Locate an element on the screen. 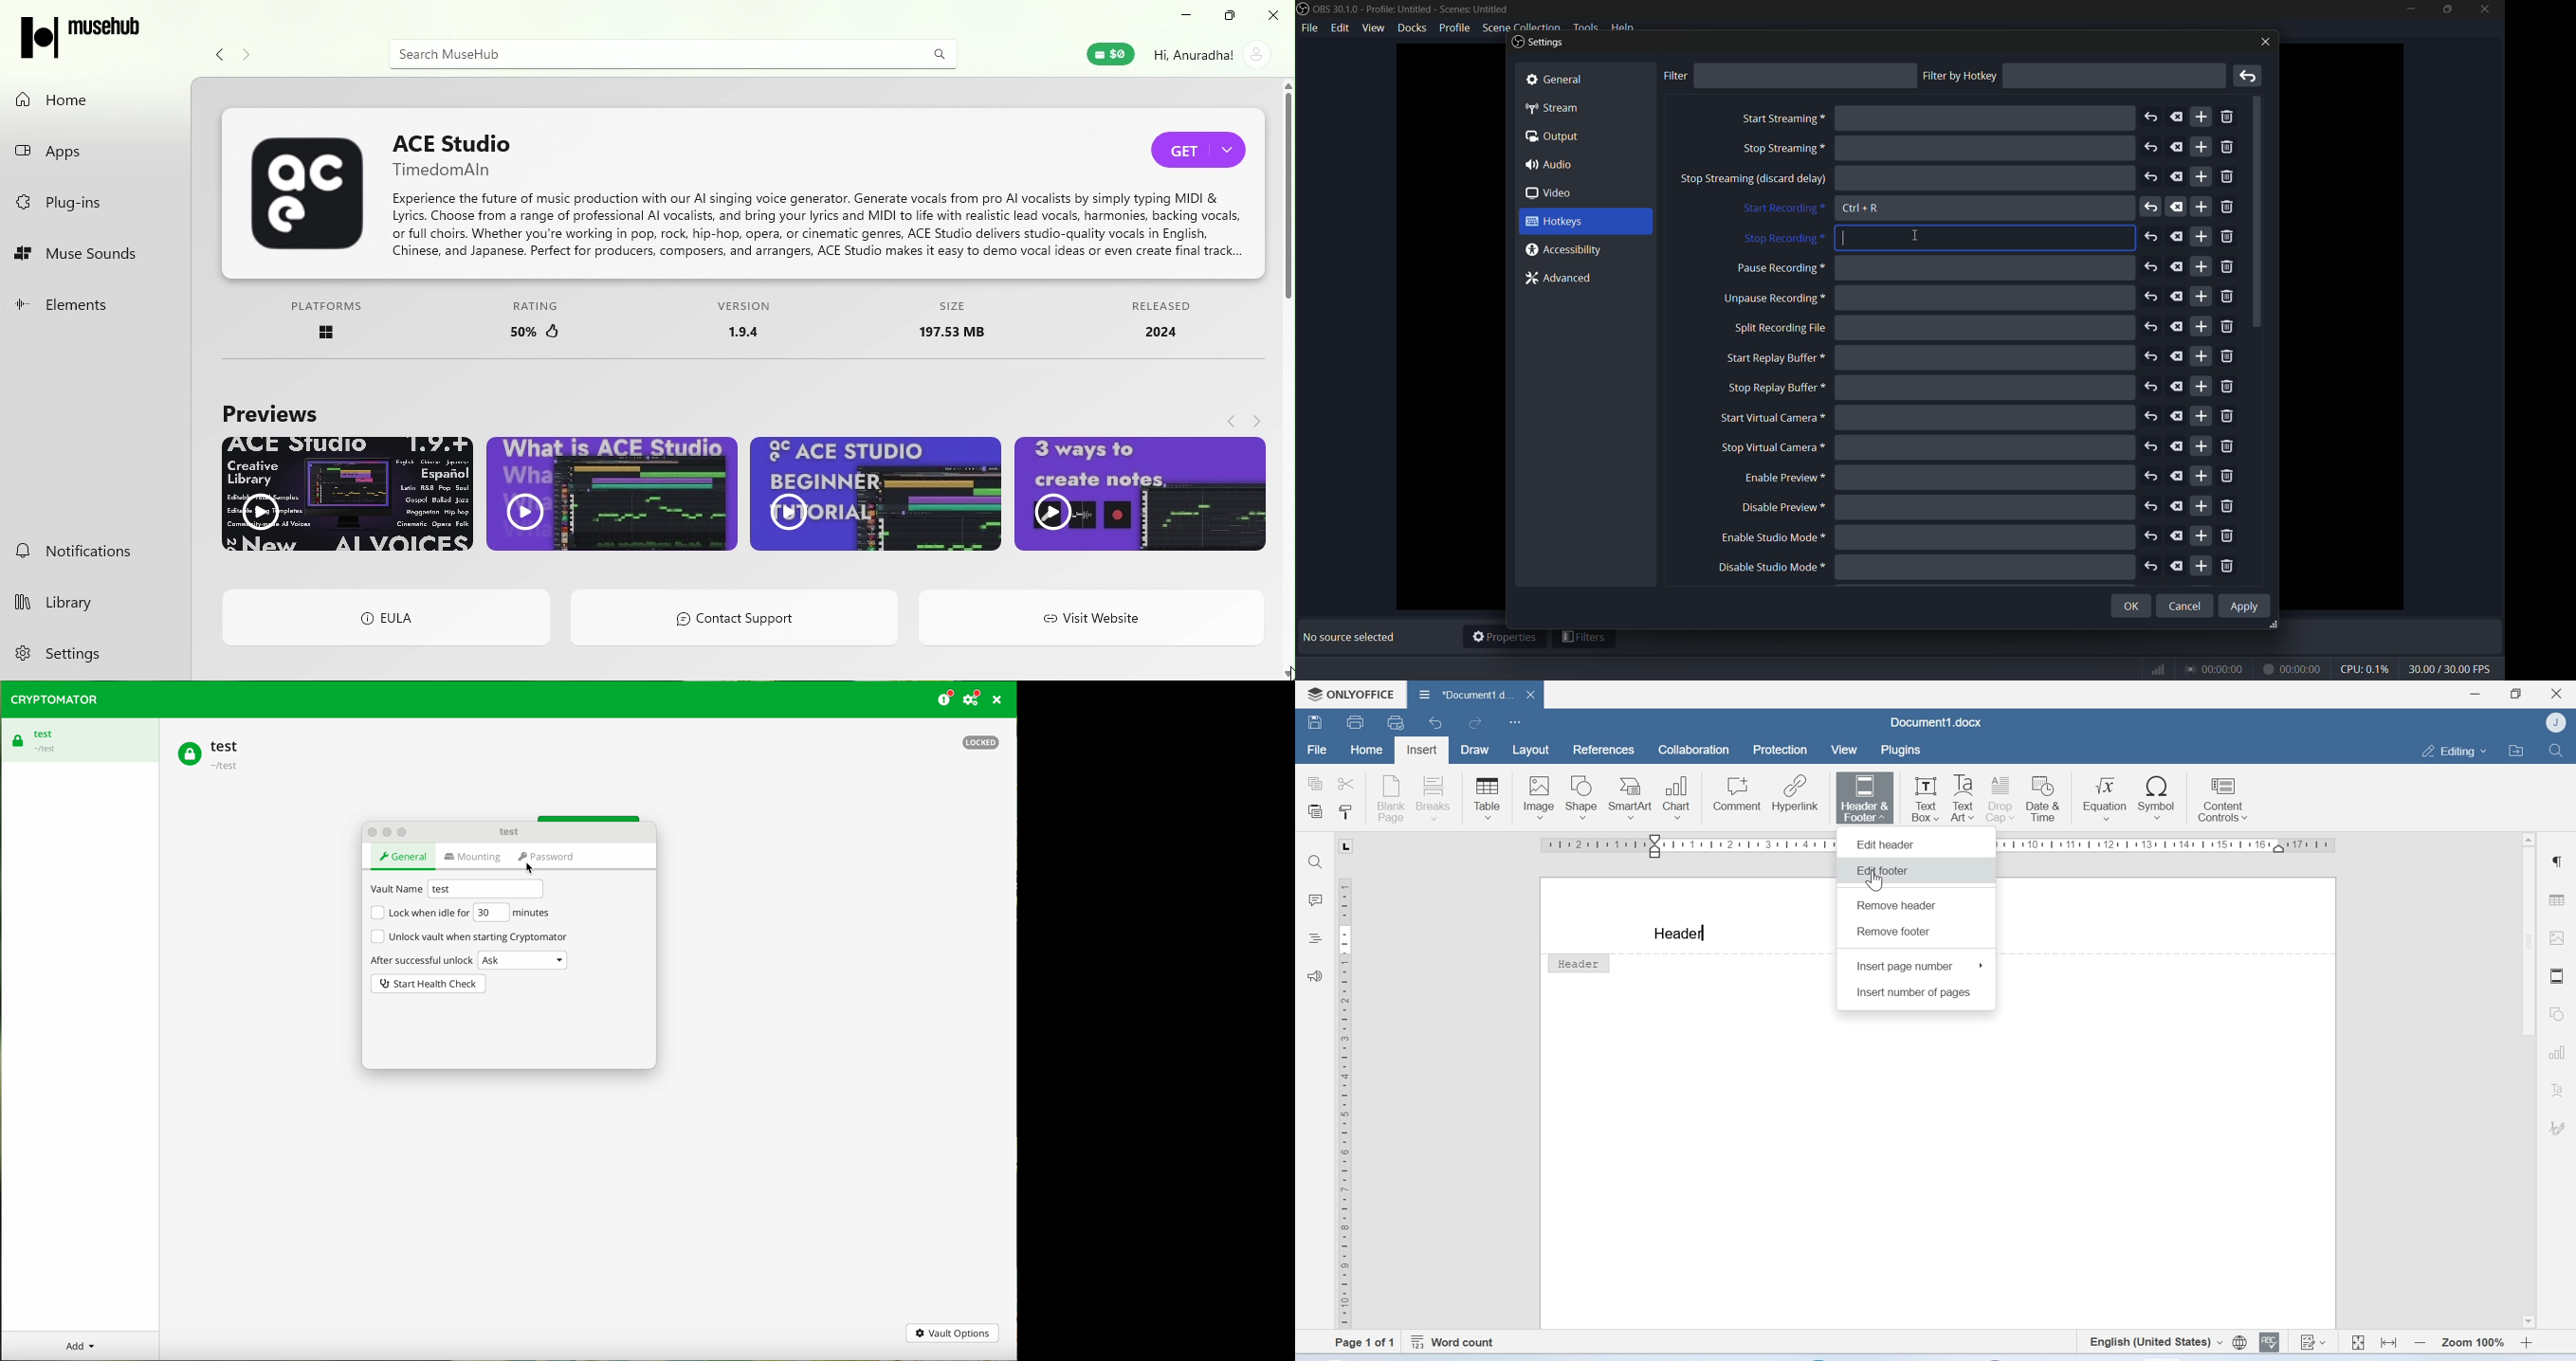 This screenshot has width=2576, height=1372. remove is located at coordinates (2228, 209).